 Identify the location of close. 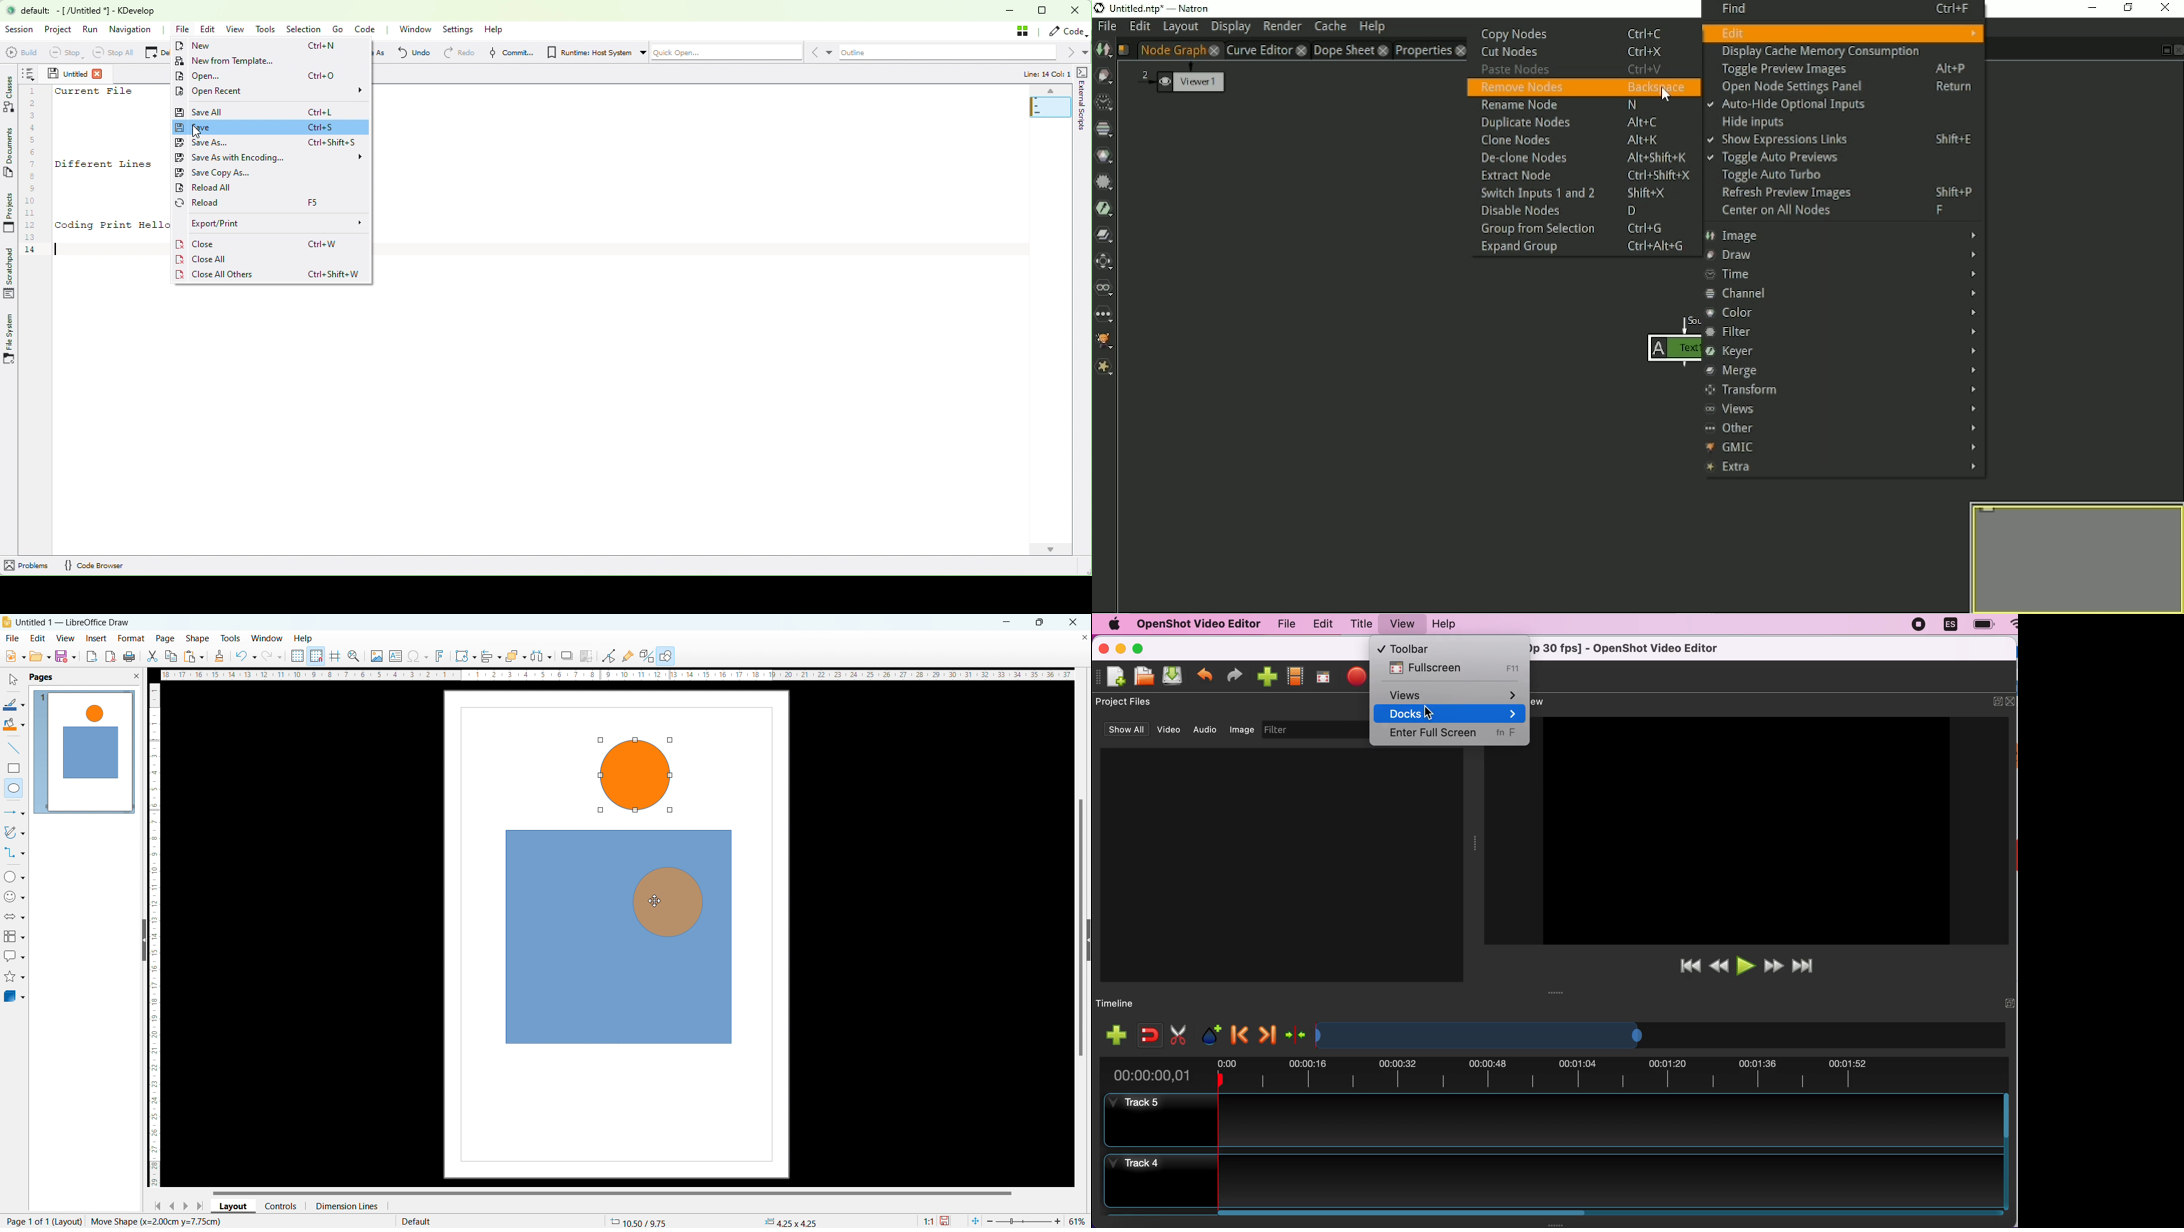
(1107, 650).